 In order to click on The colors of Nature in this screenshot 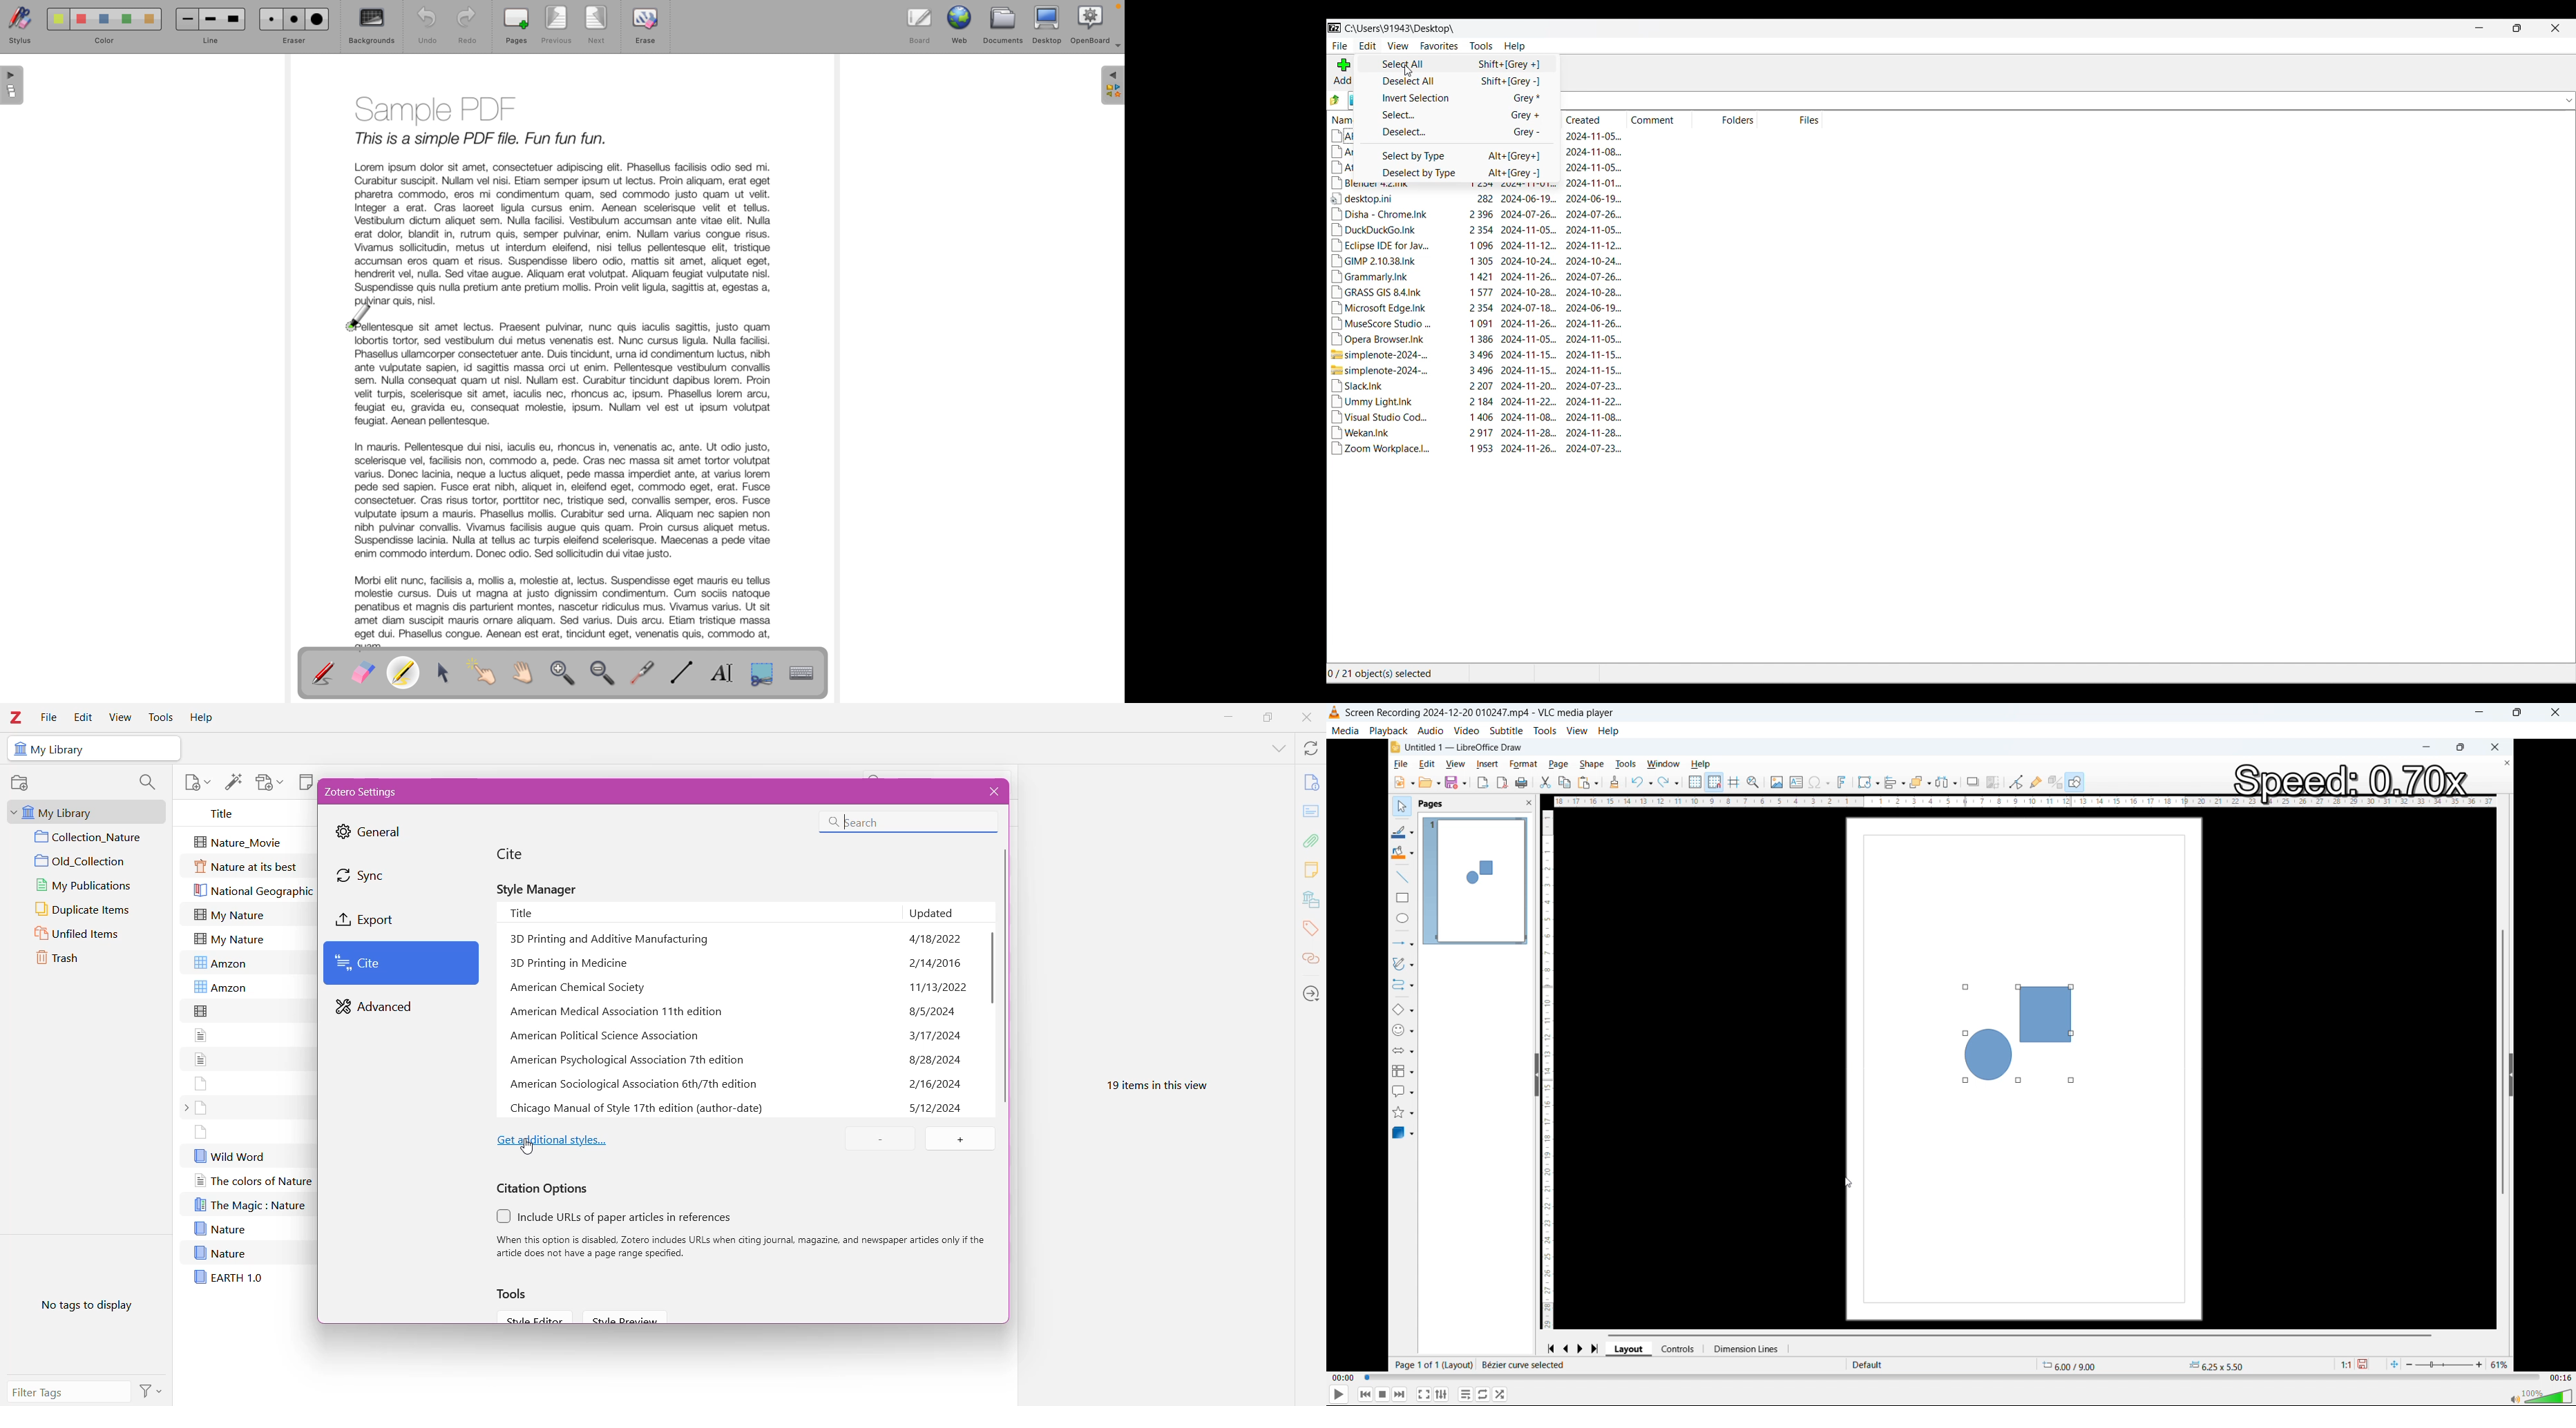, I will do `click(251, 1181)`.